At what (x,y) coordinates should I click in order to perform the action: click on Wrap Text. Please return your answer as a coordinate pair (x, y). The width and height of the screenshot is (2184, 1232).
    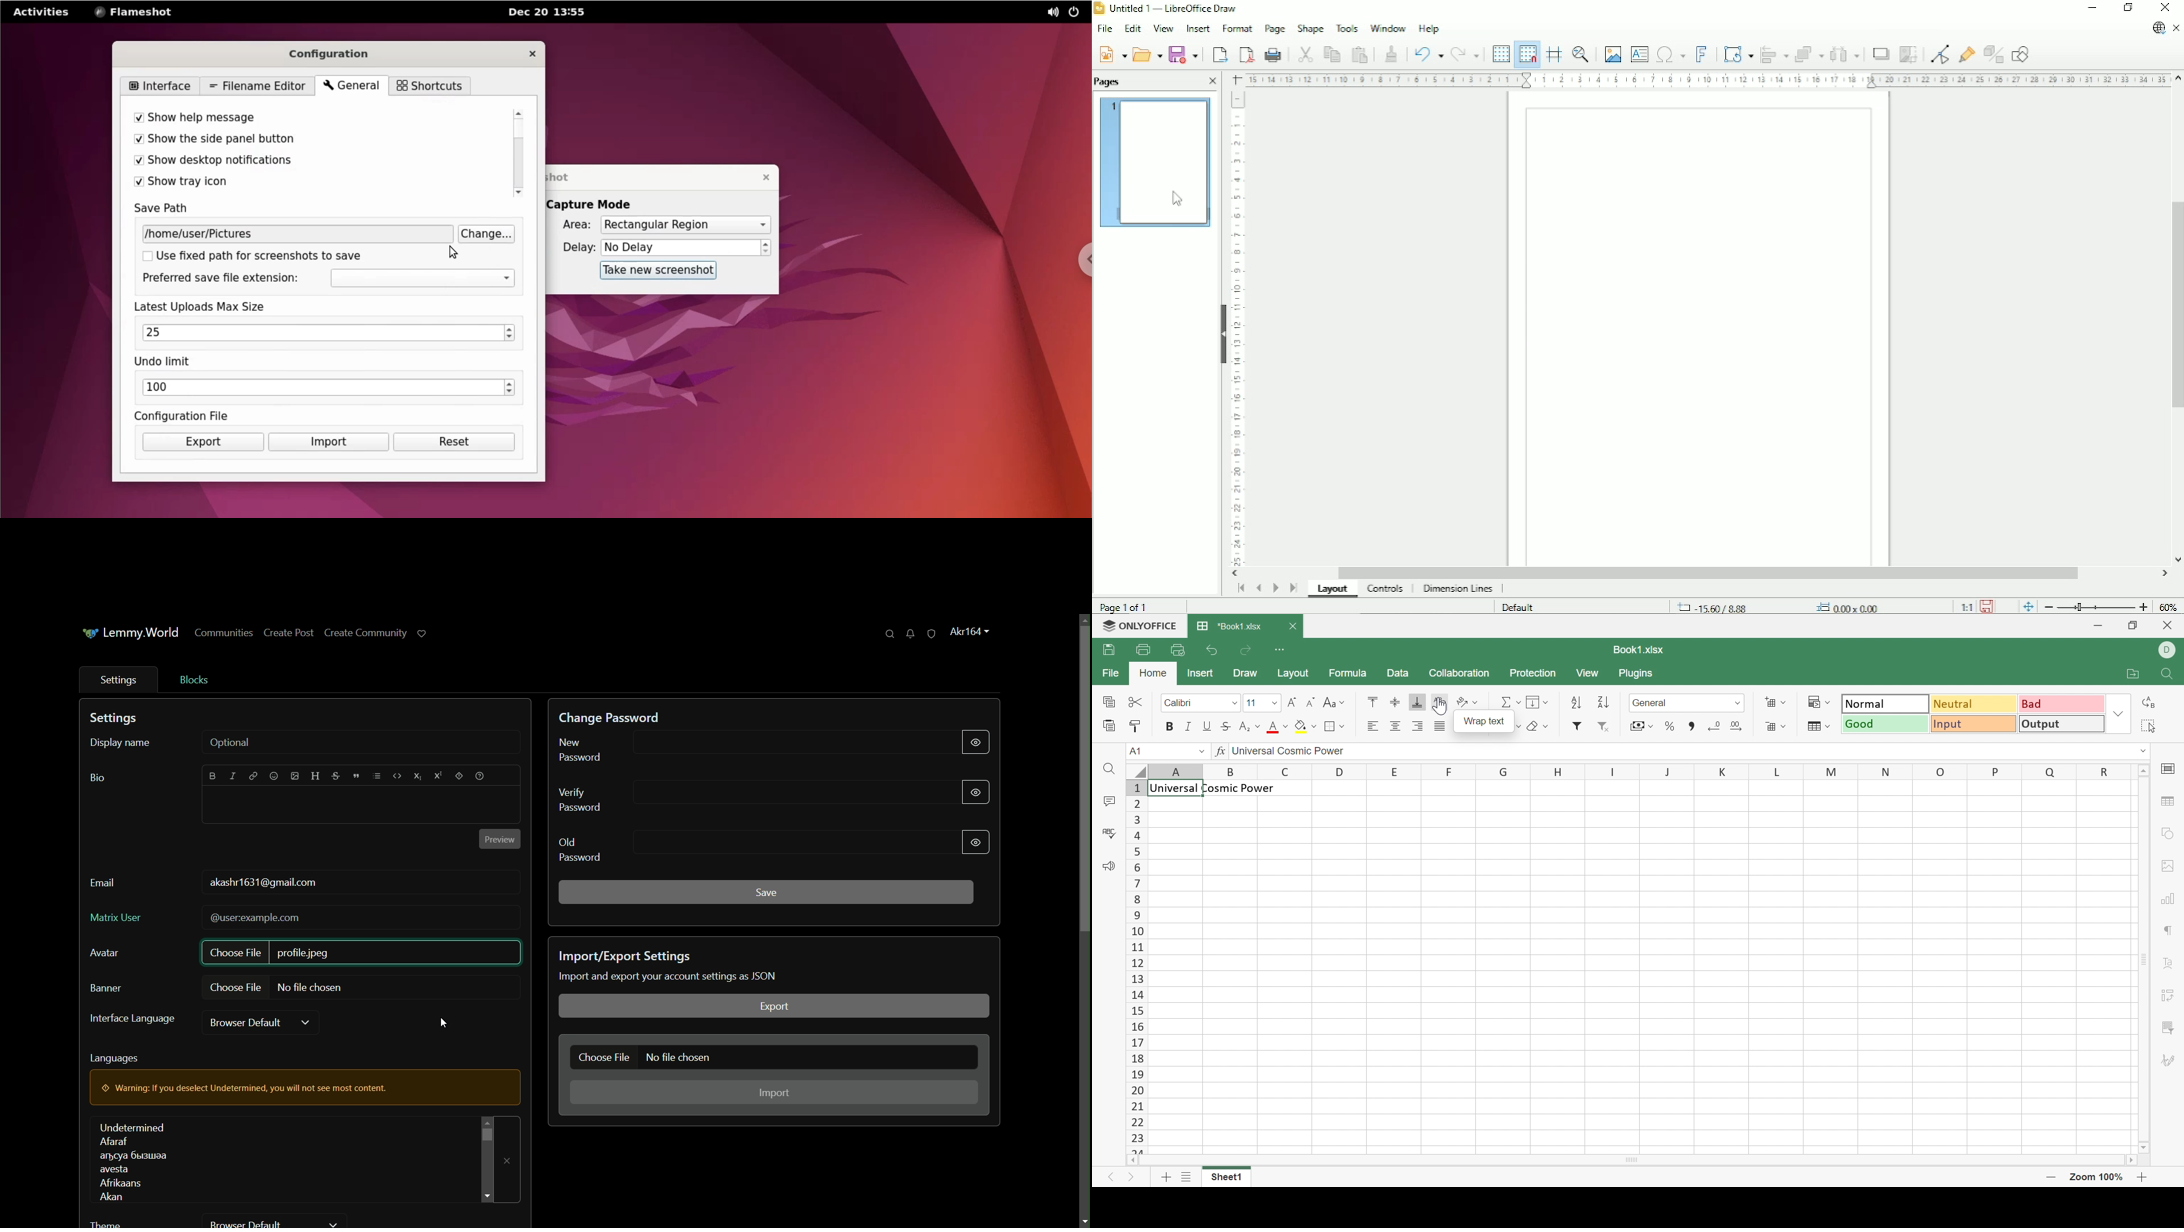
    Looking at the image, I should click on (1441, 701).